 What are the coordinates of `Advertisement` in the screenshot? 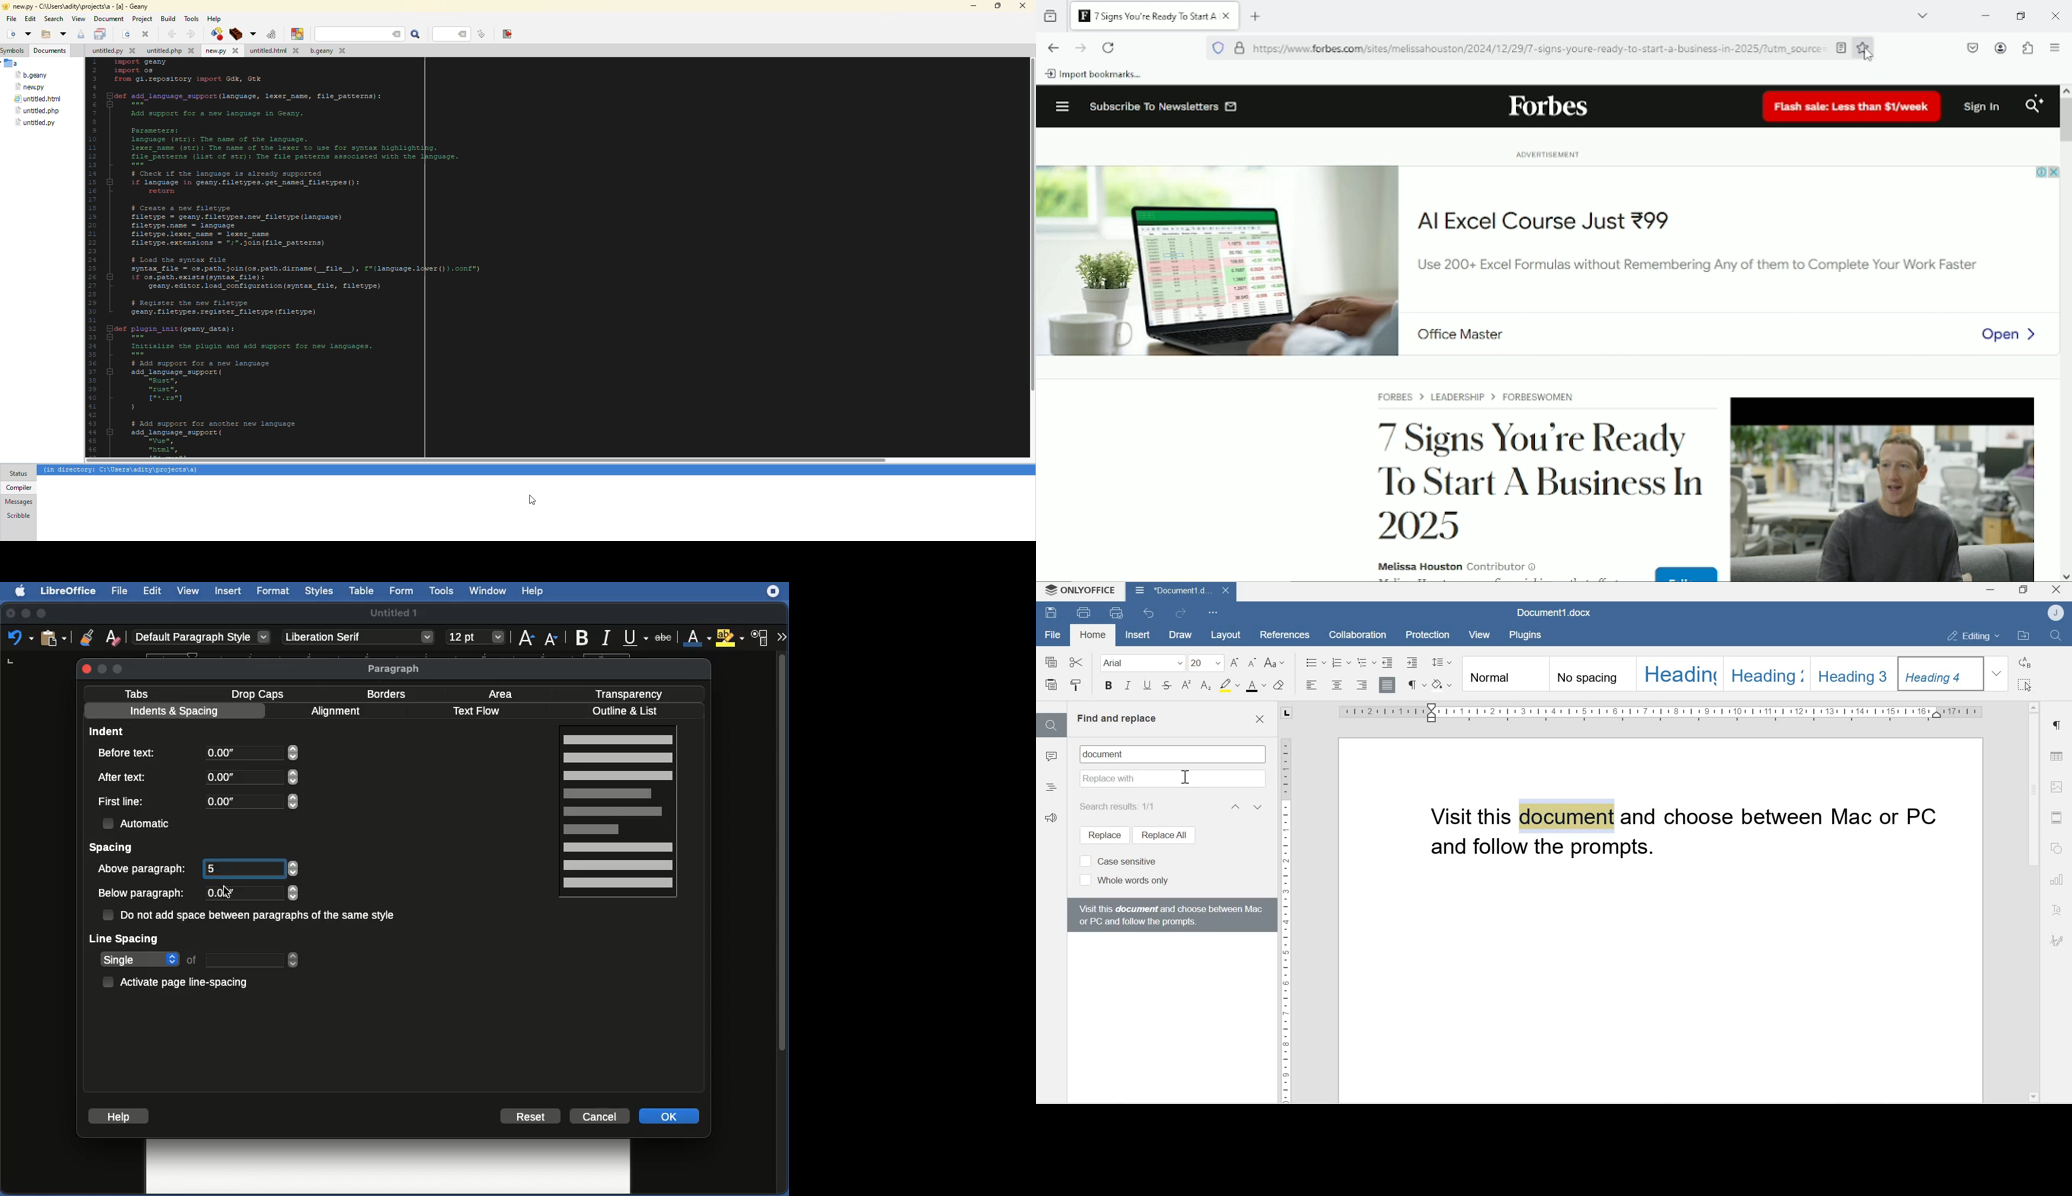 It's located at (1554, 252).